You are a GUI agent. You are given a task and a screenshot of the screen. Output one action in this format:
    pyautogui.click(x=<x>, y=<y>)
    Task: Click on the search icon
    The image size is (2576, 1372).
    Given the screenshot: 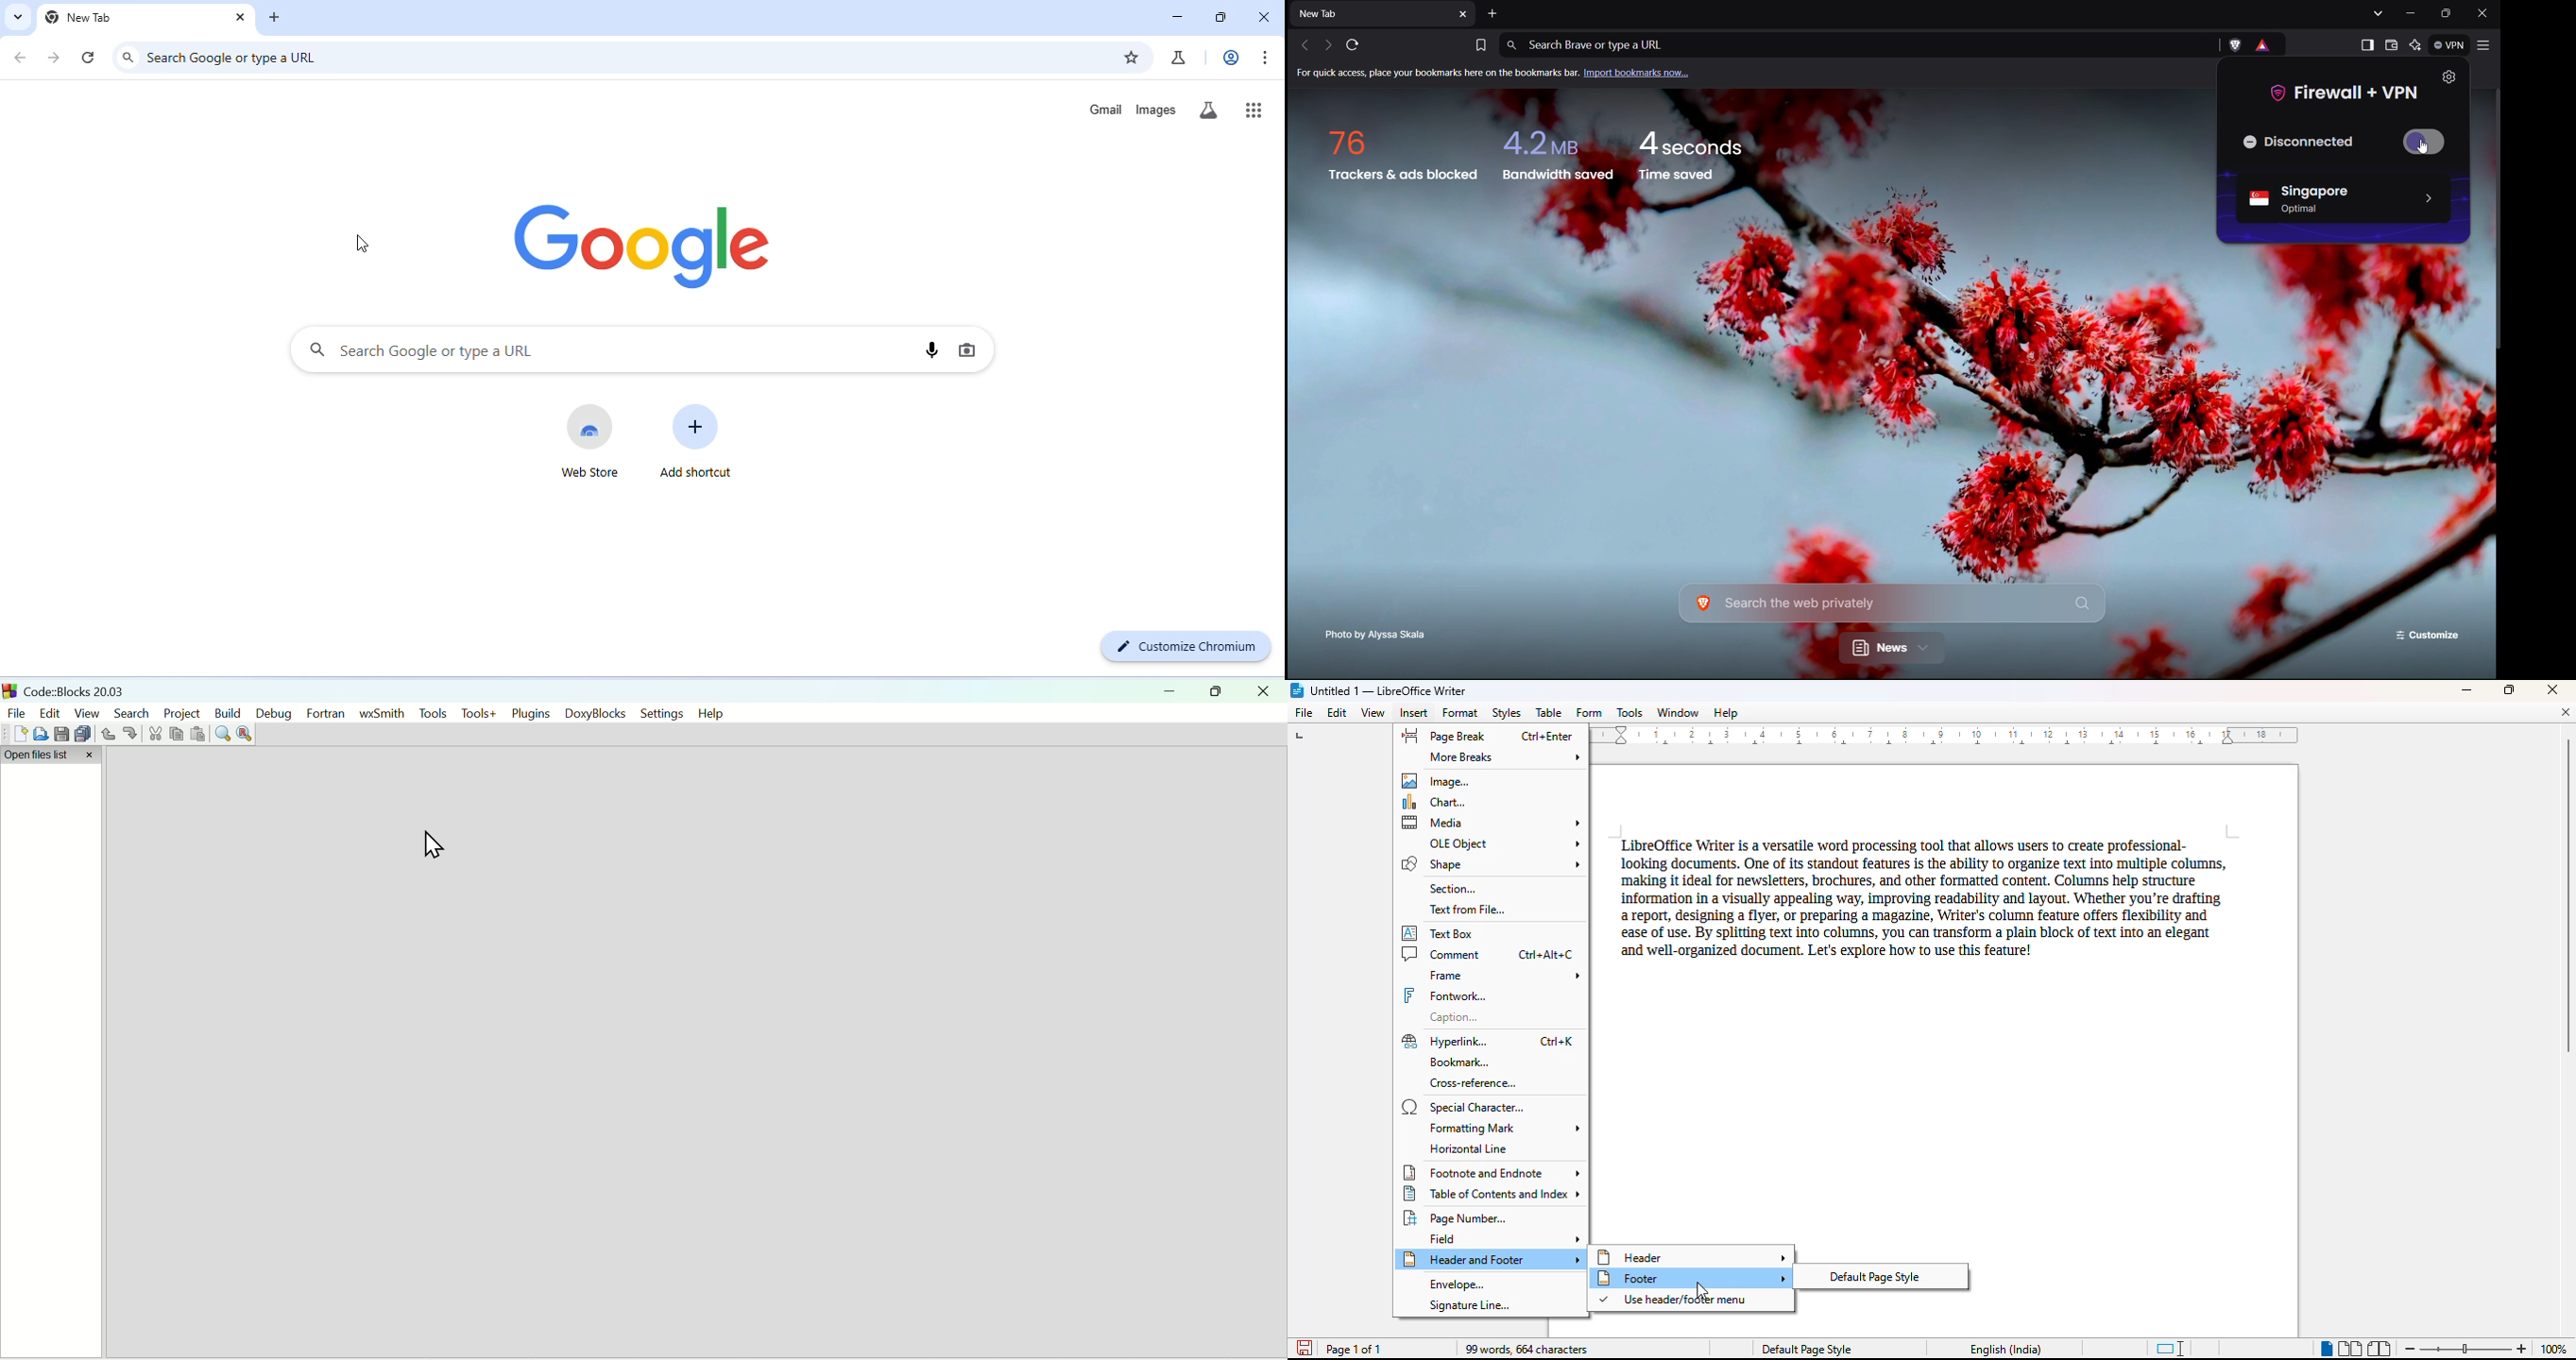 What is the action you would take?
    pyautogui.click(x=128, y=57)
    